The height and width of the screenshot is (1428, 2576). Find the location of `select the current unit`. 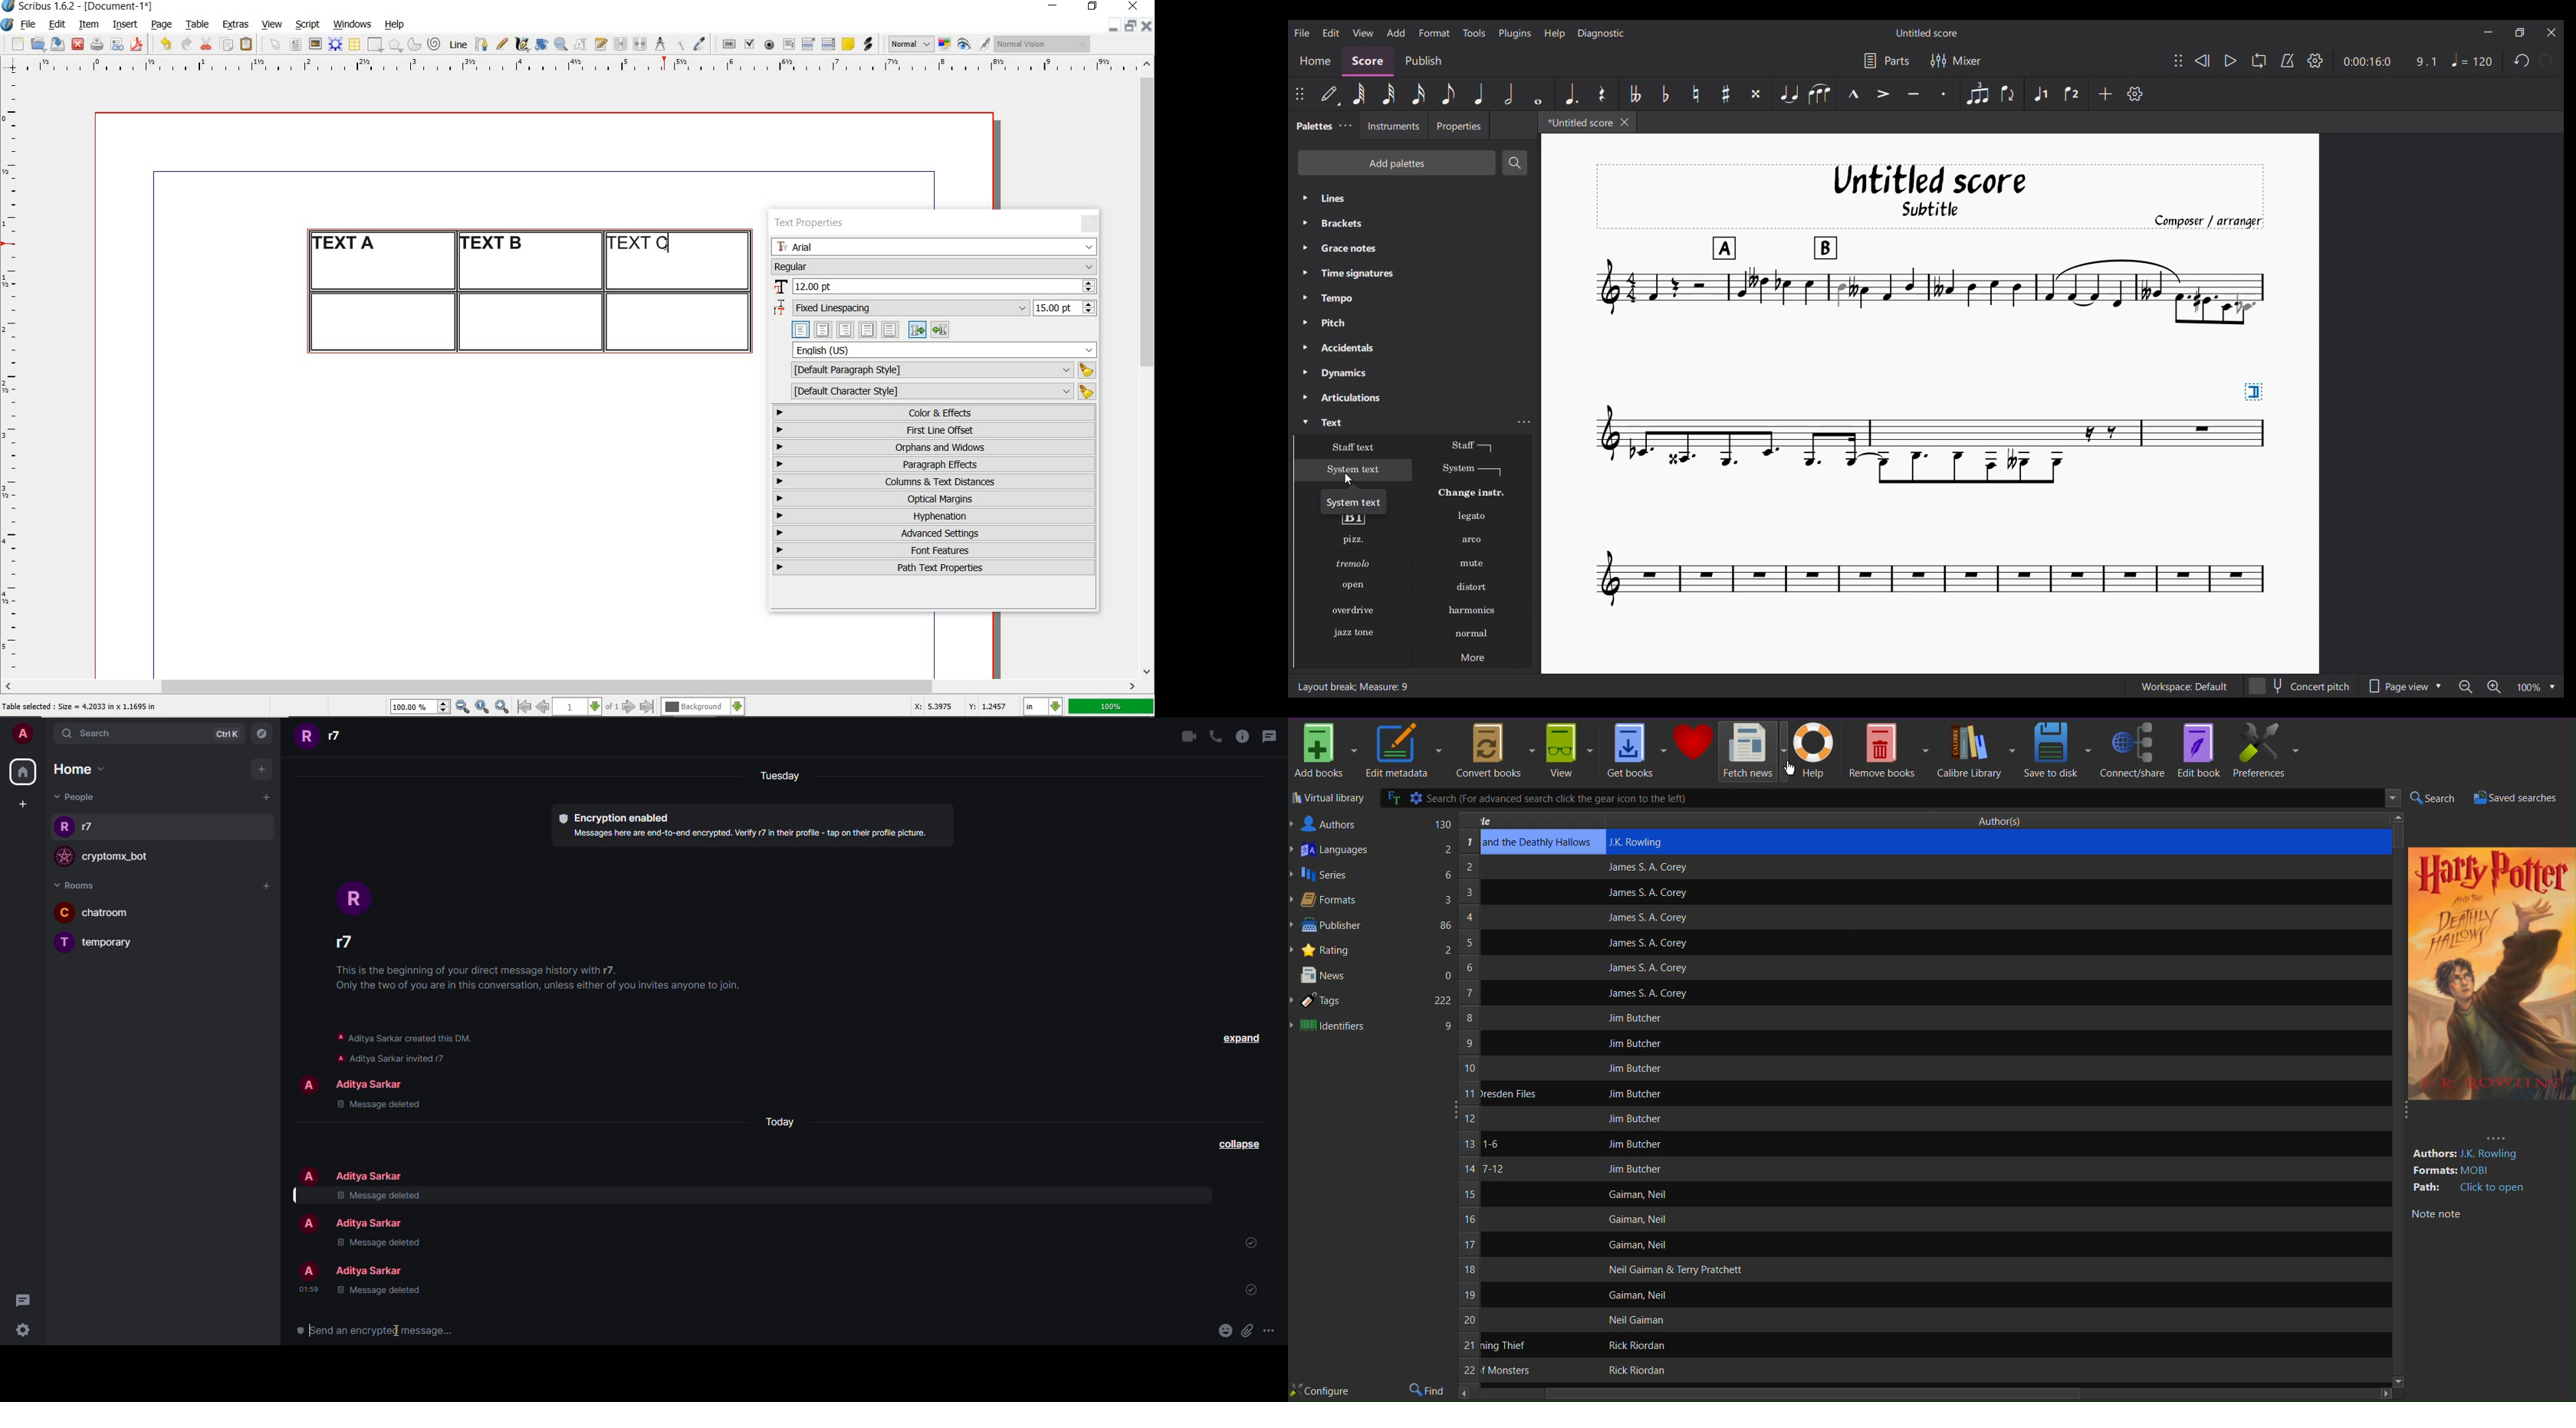

select the current unit is located at coordinates (1043, 707).